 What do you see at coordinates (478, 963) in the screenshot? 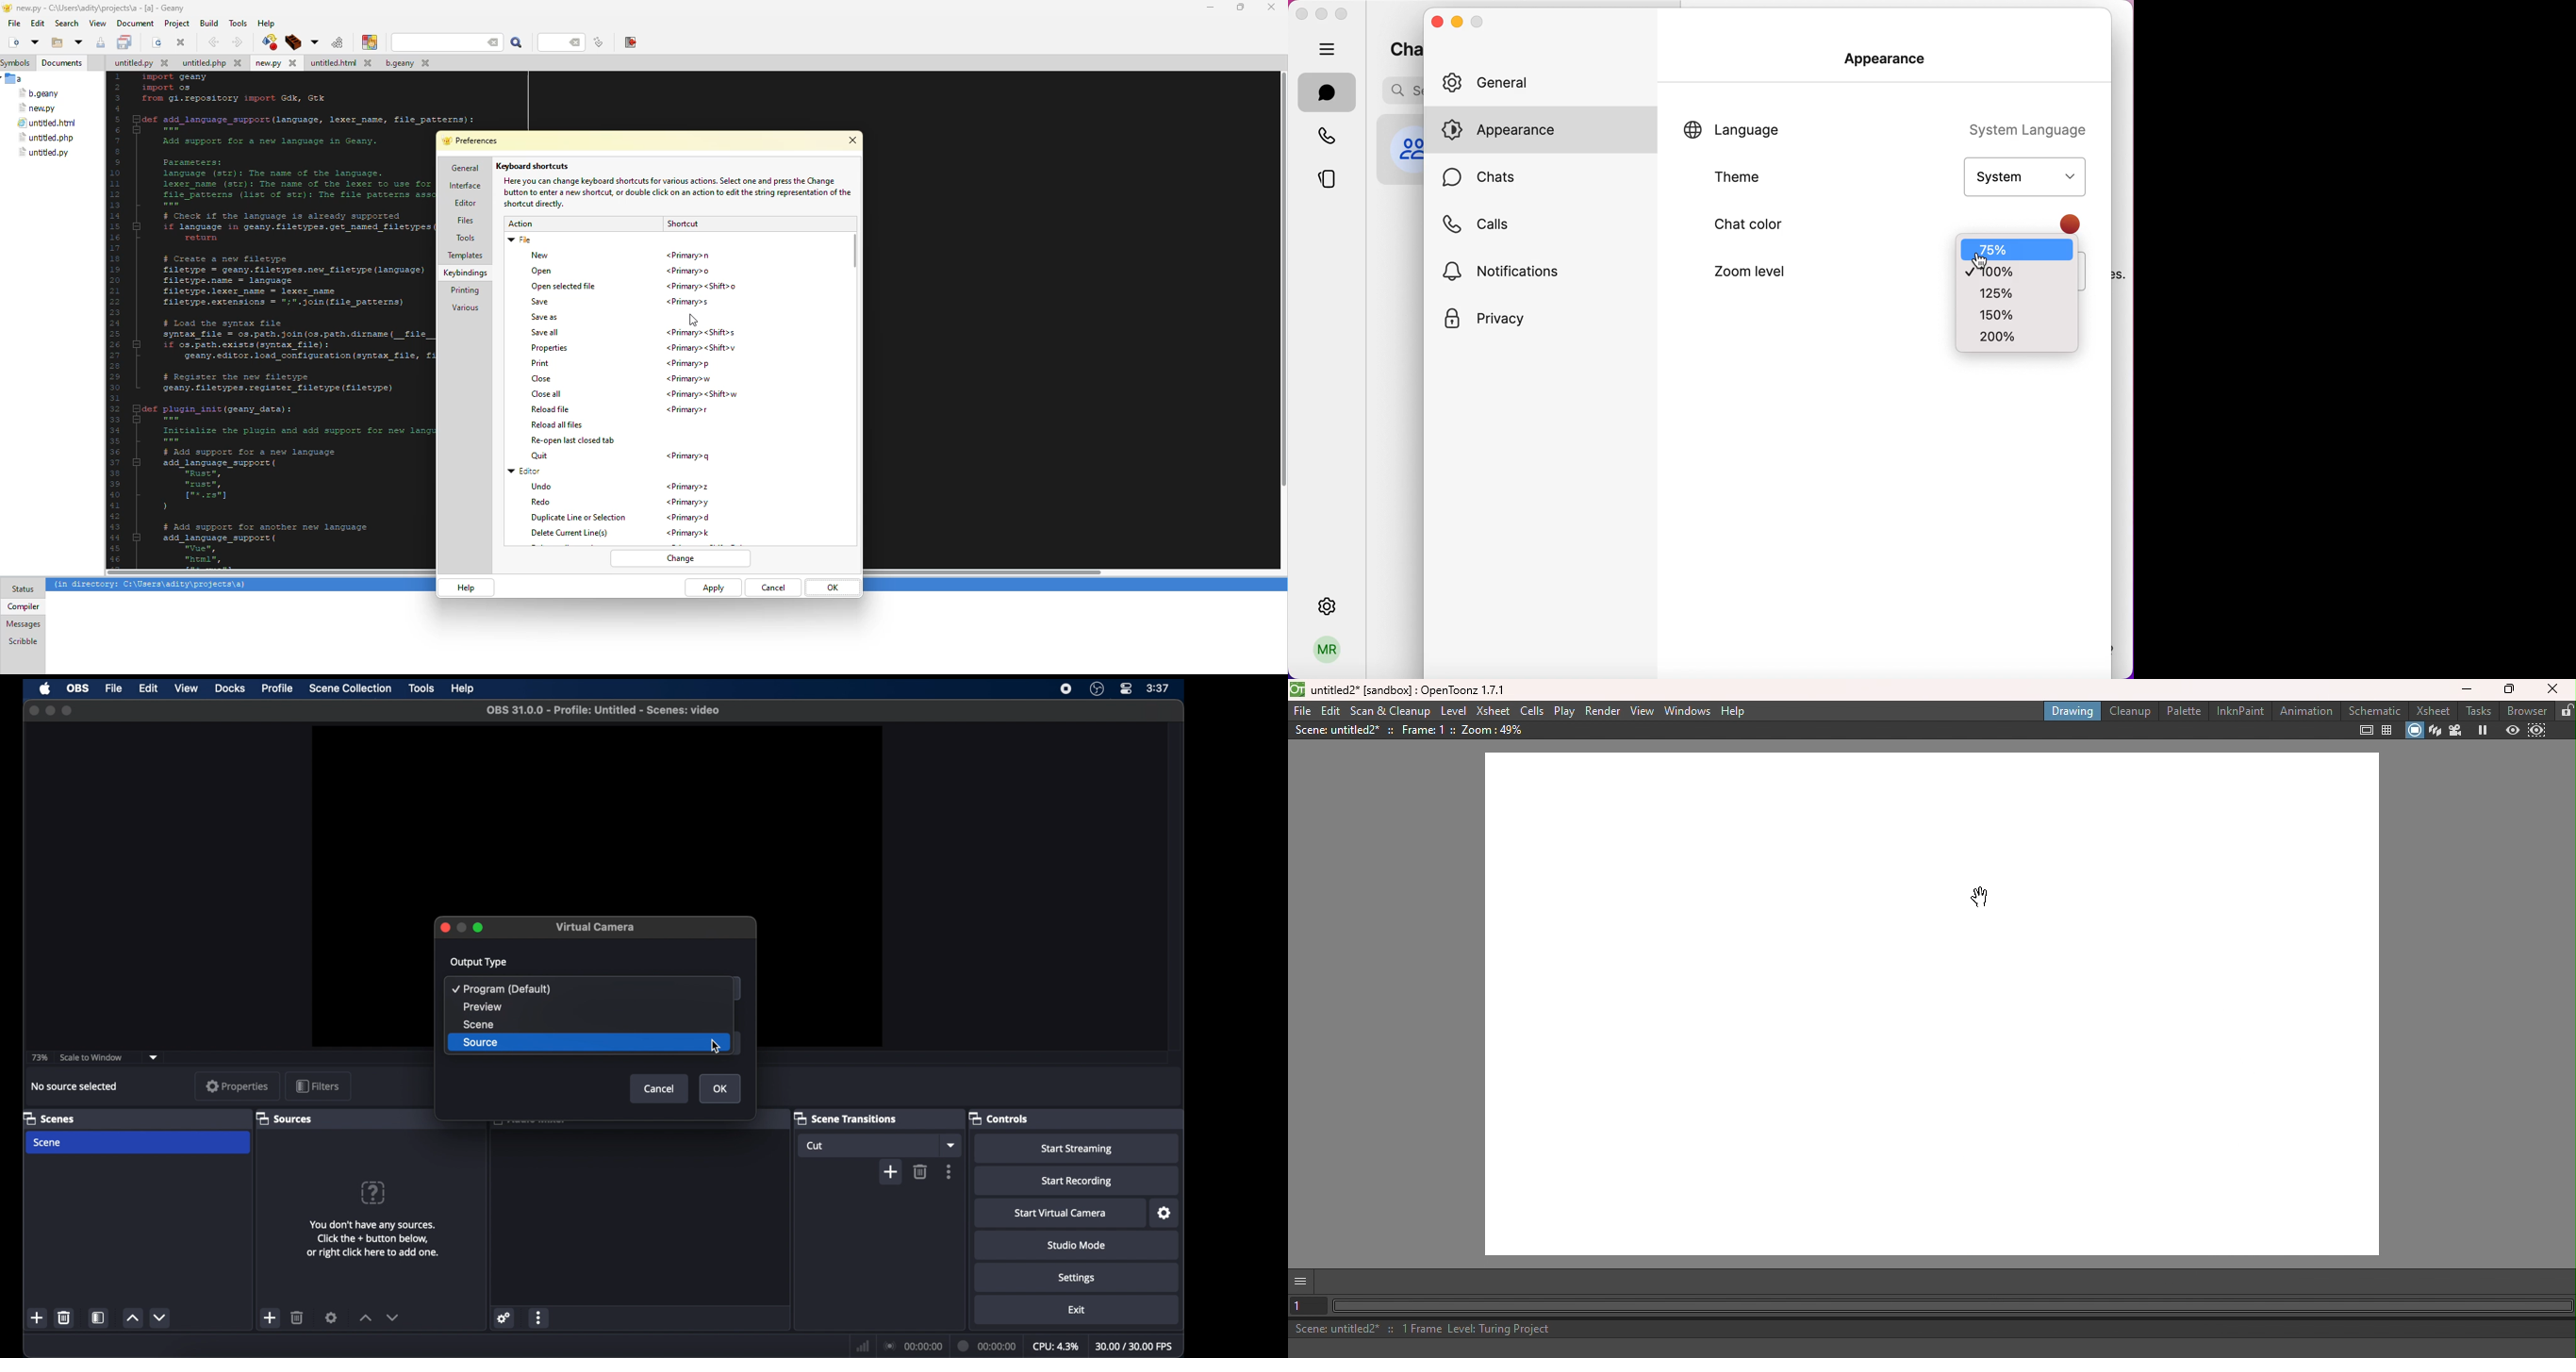
I see `output type` at bounding box center [478, 963].